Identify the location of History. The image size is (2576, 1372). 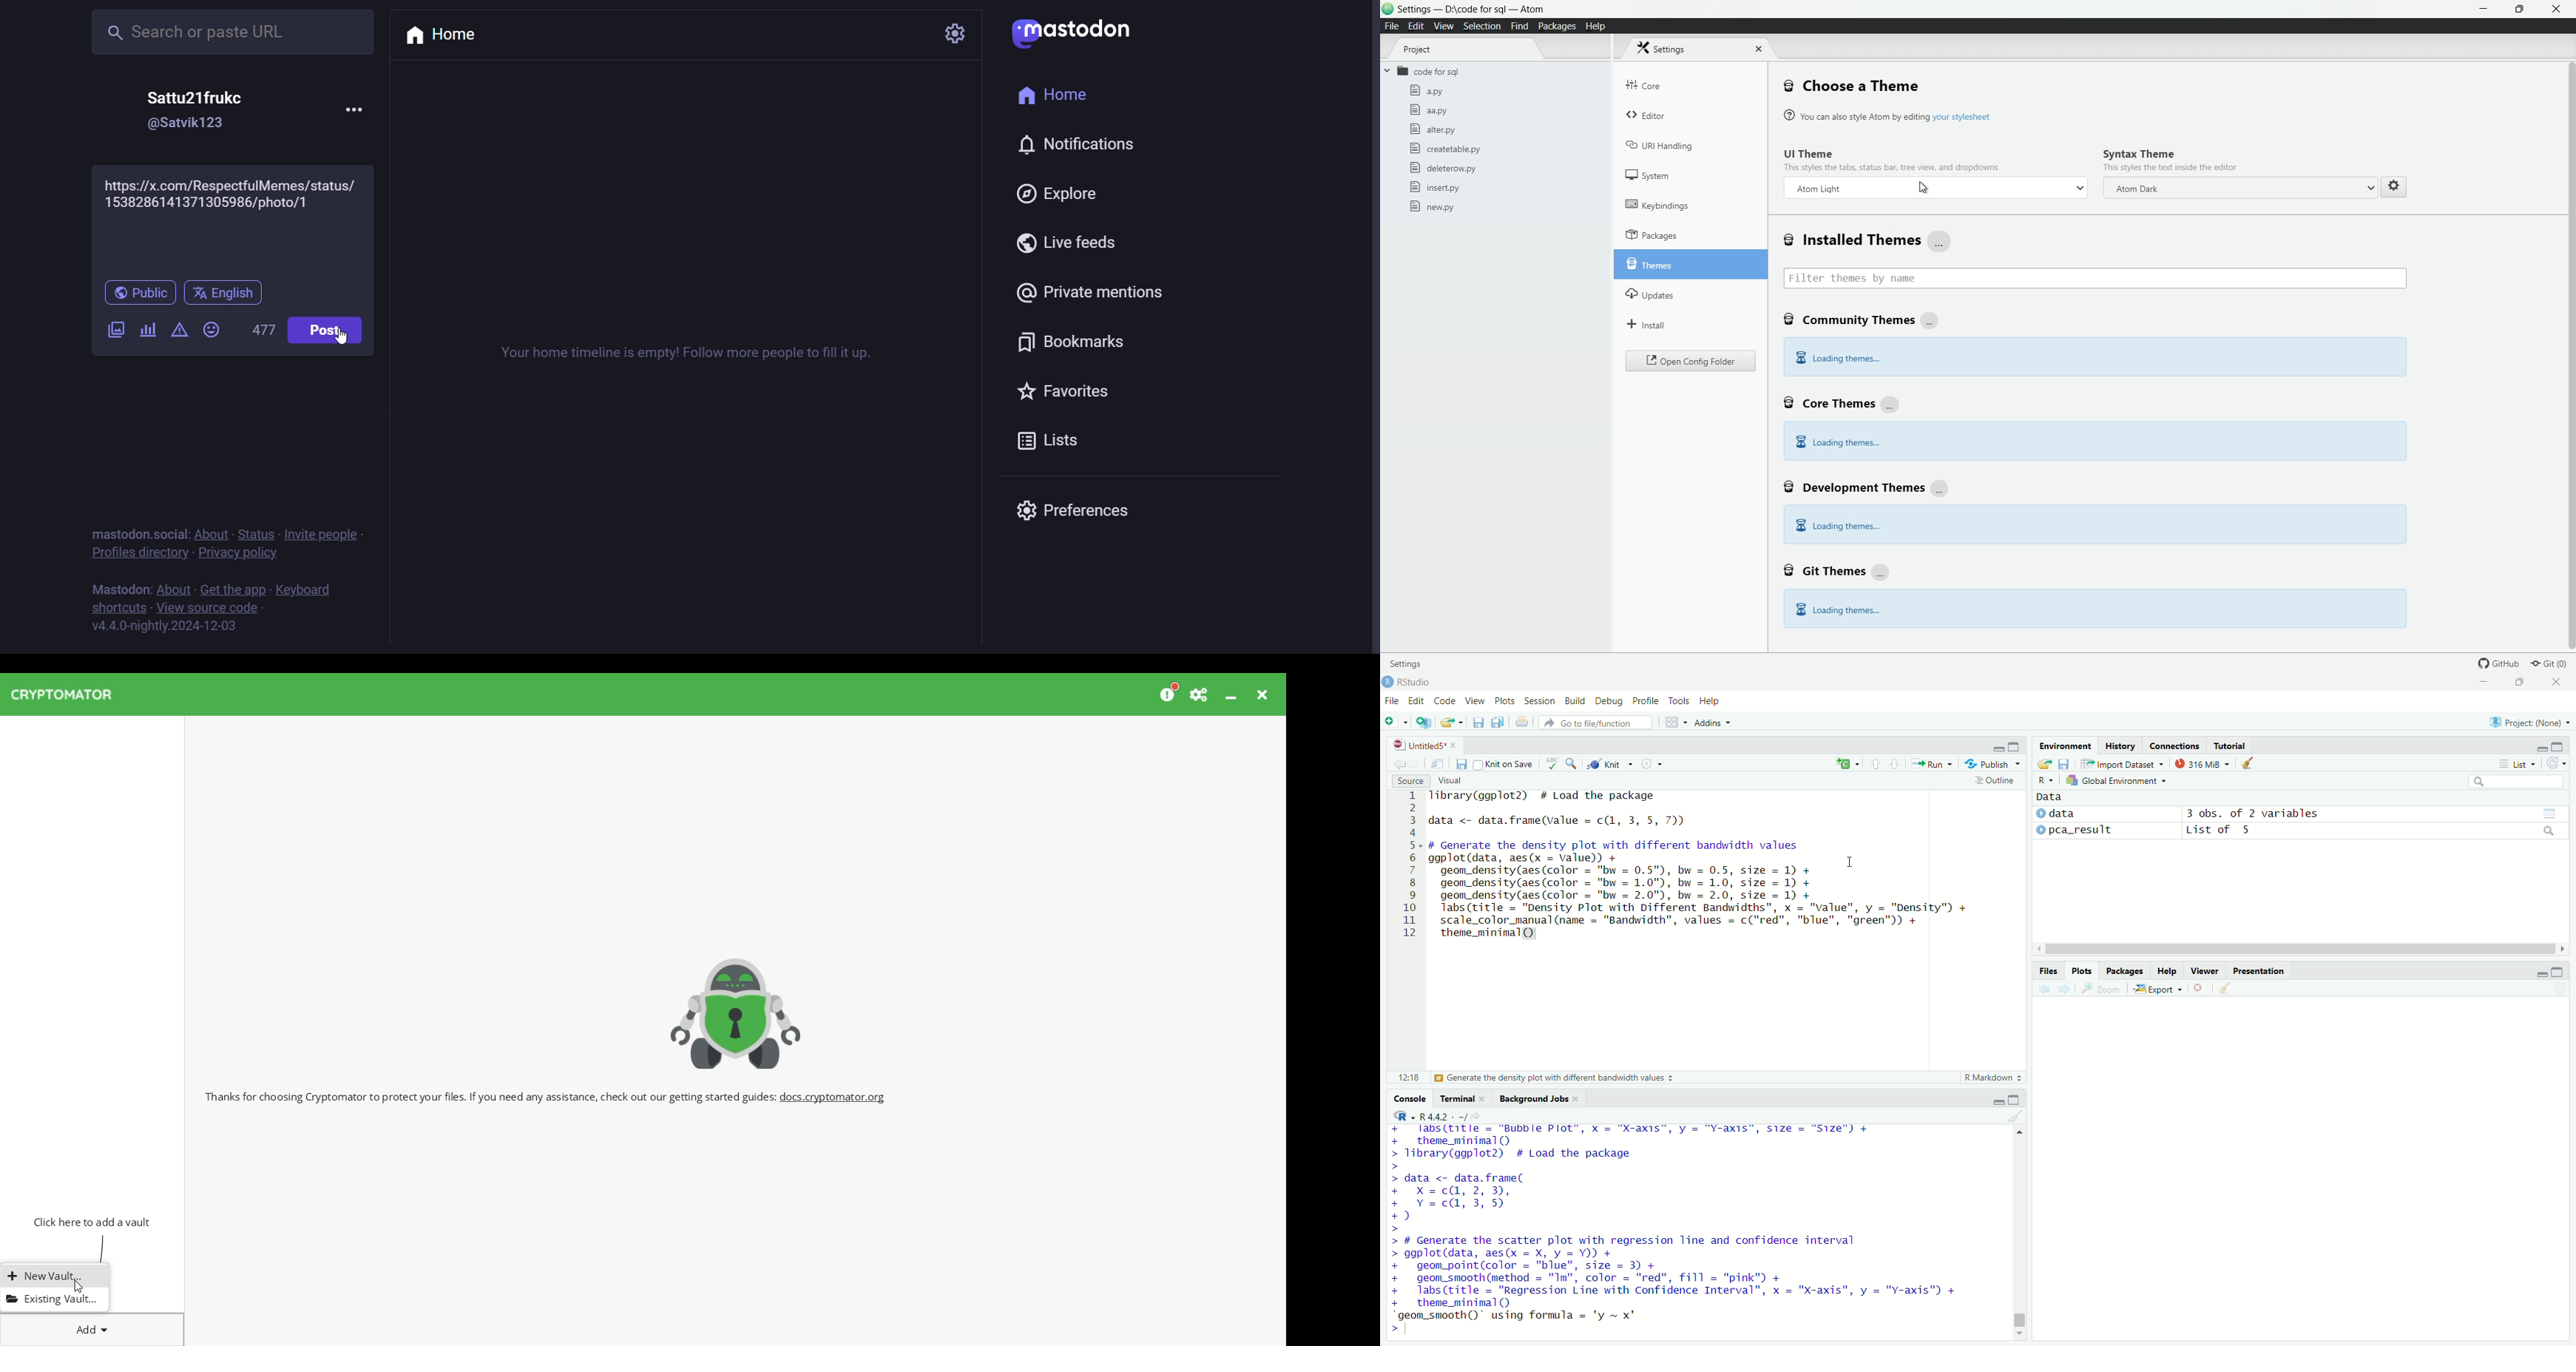
(2120, 745).